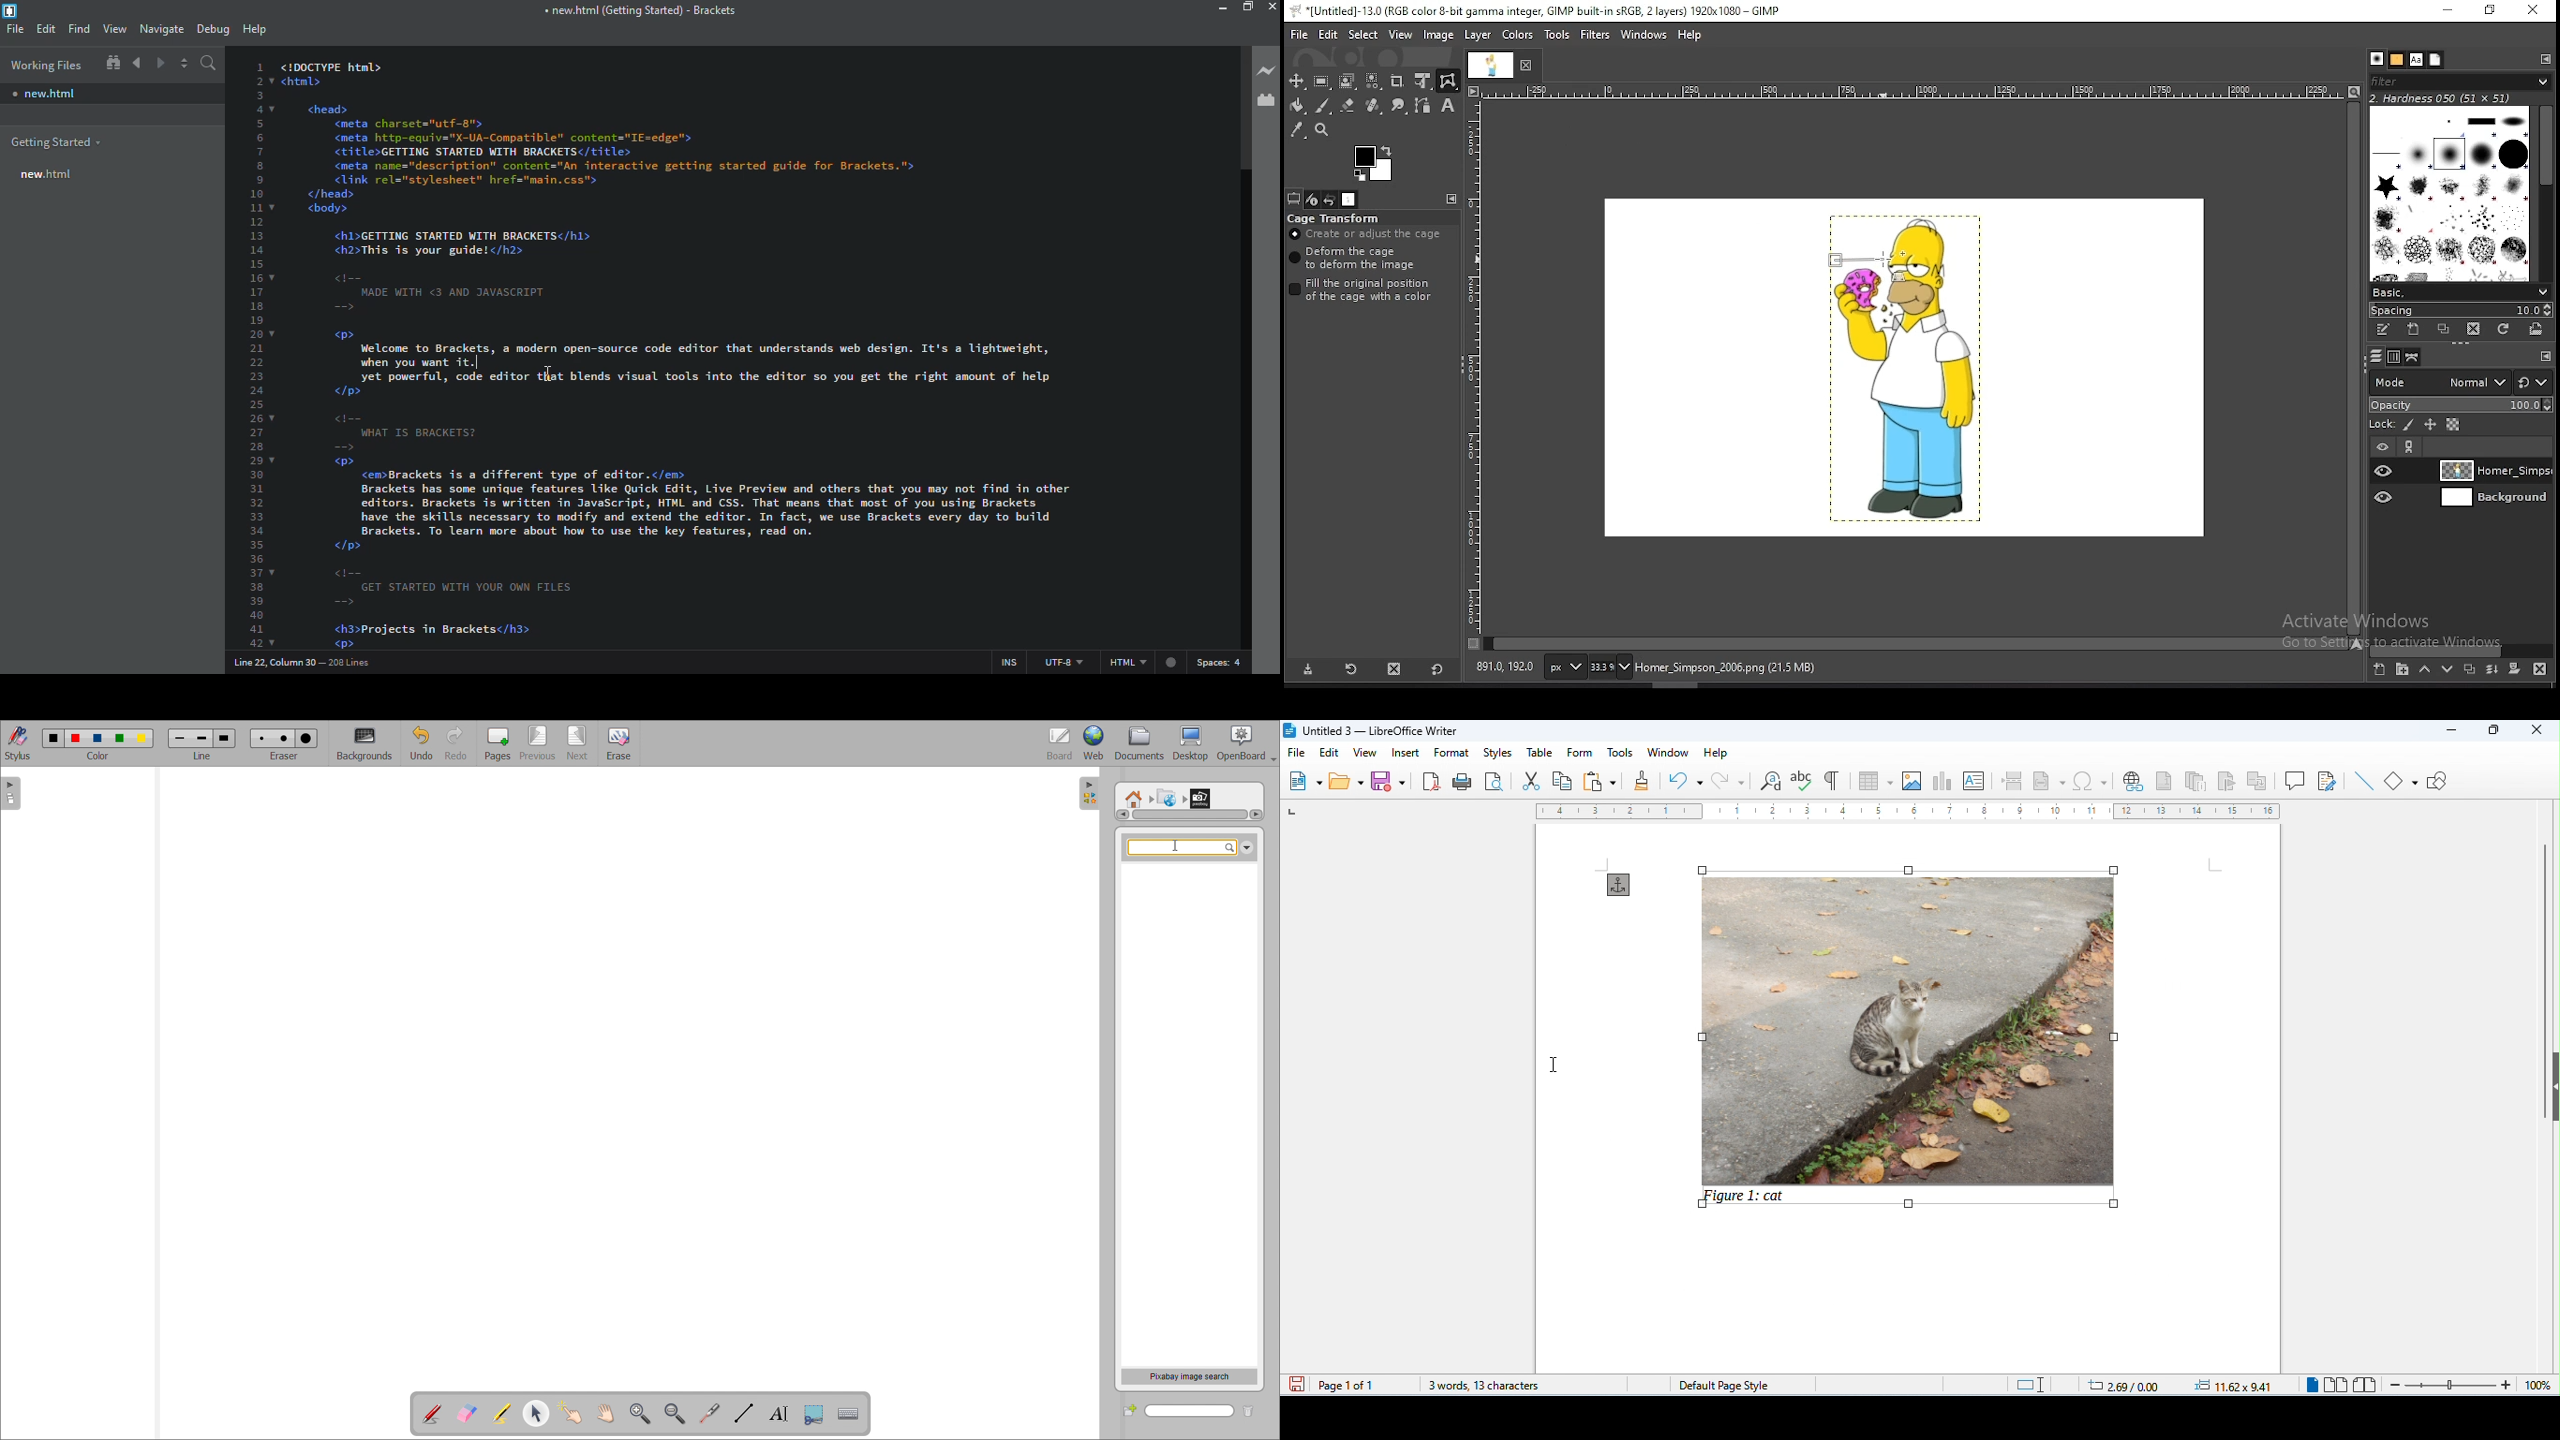  I want to click on cut, so click(1531, 782).